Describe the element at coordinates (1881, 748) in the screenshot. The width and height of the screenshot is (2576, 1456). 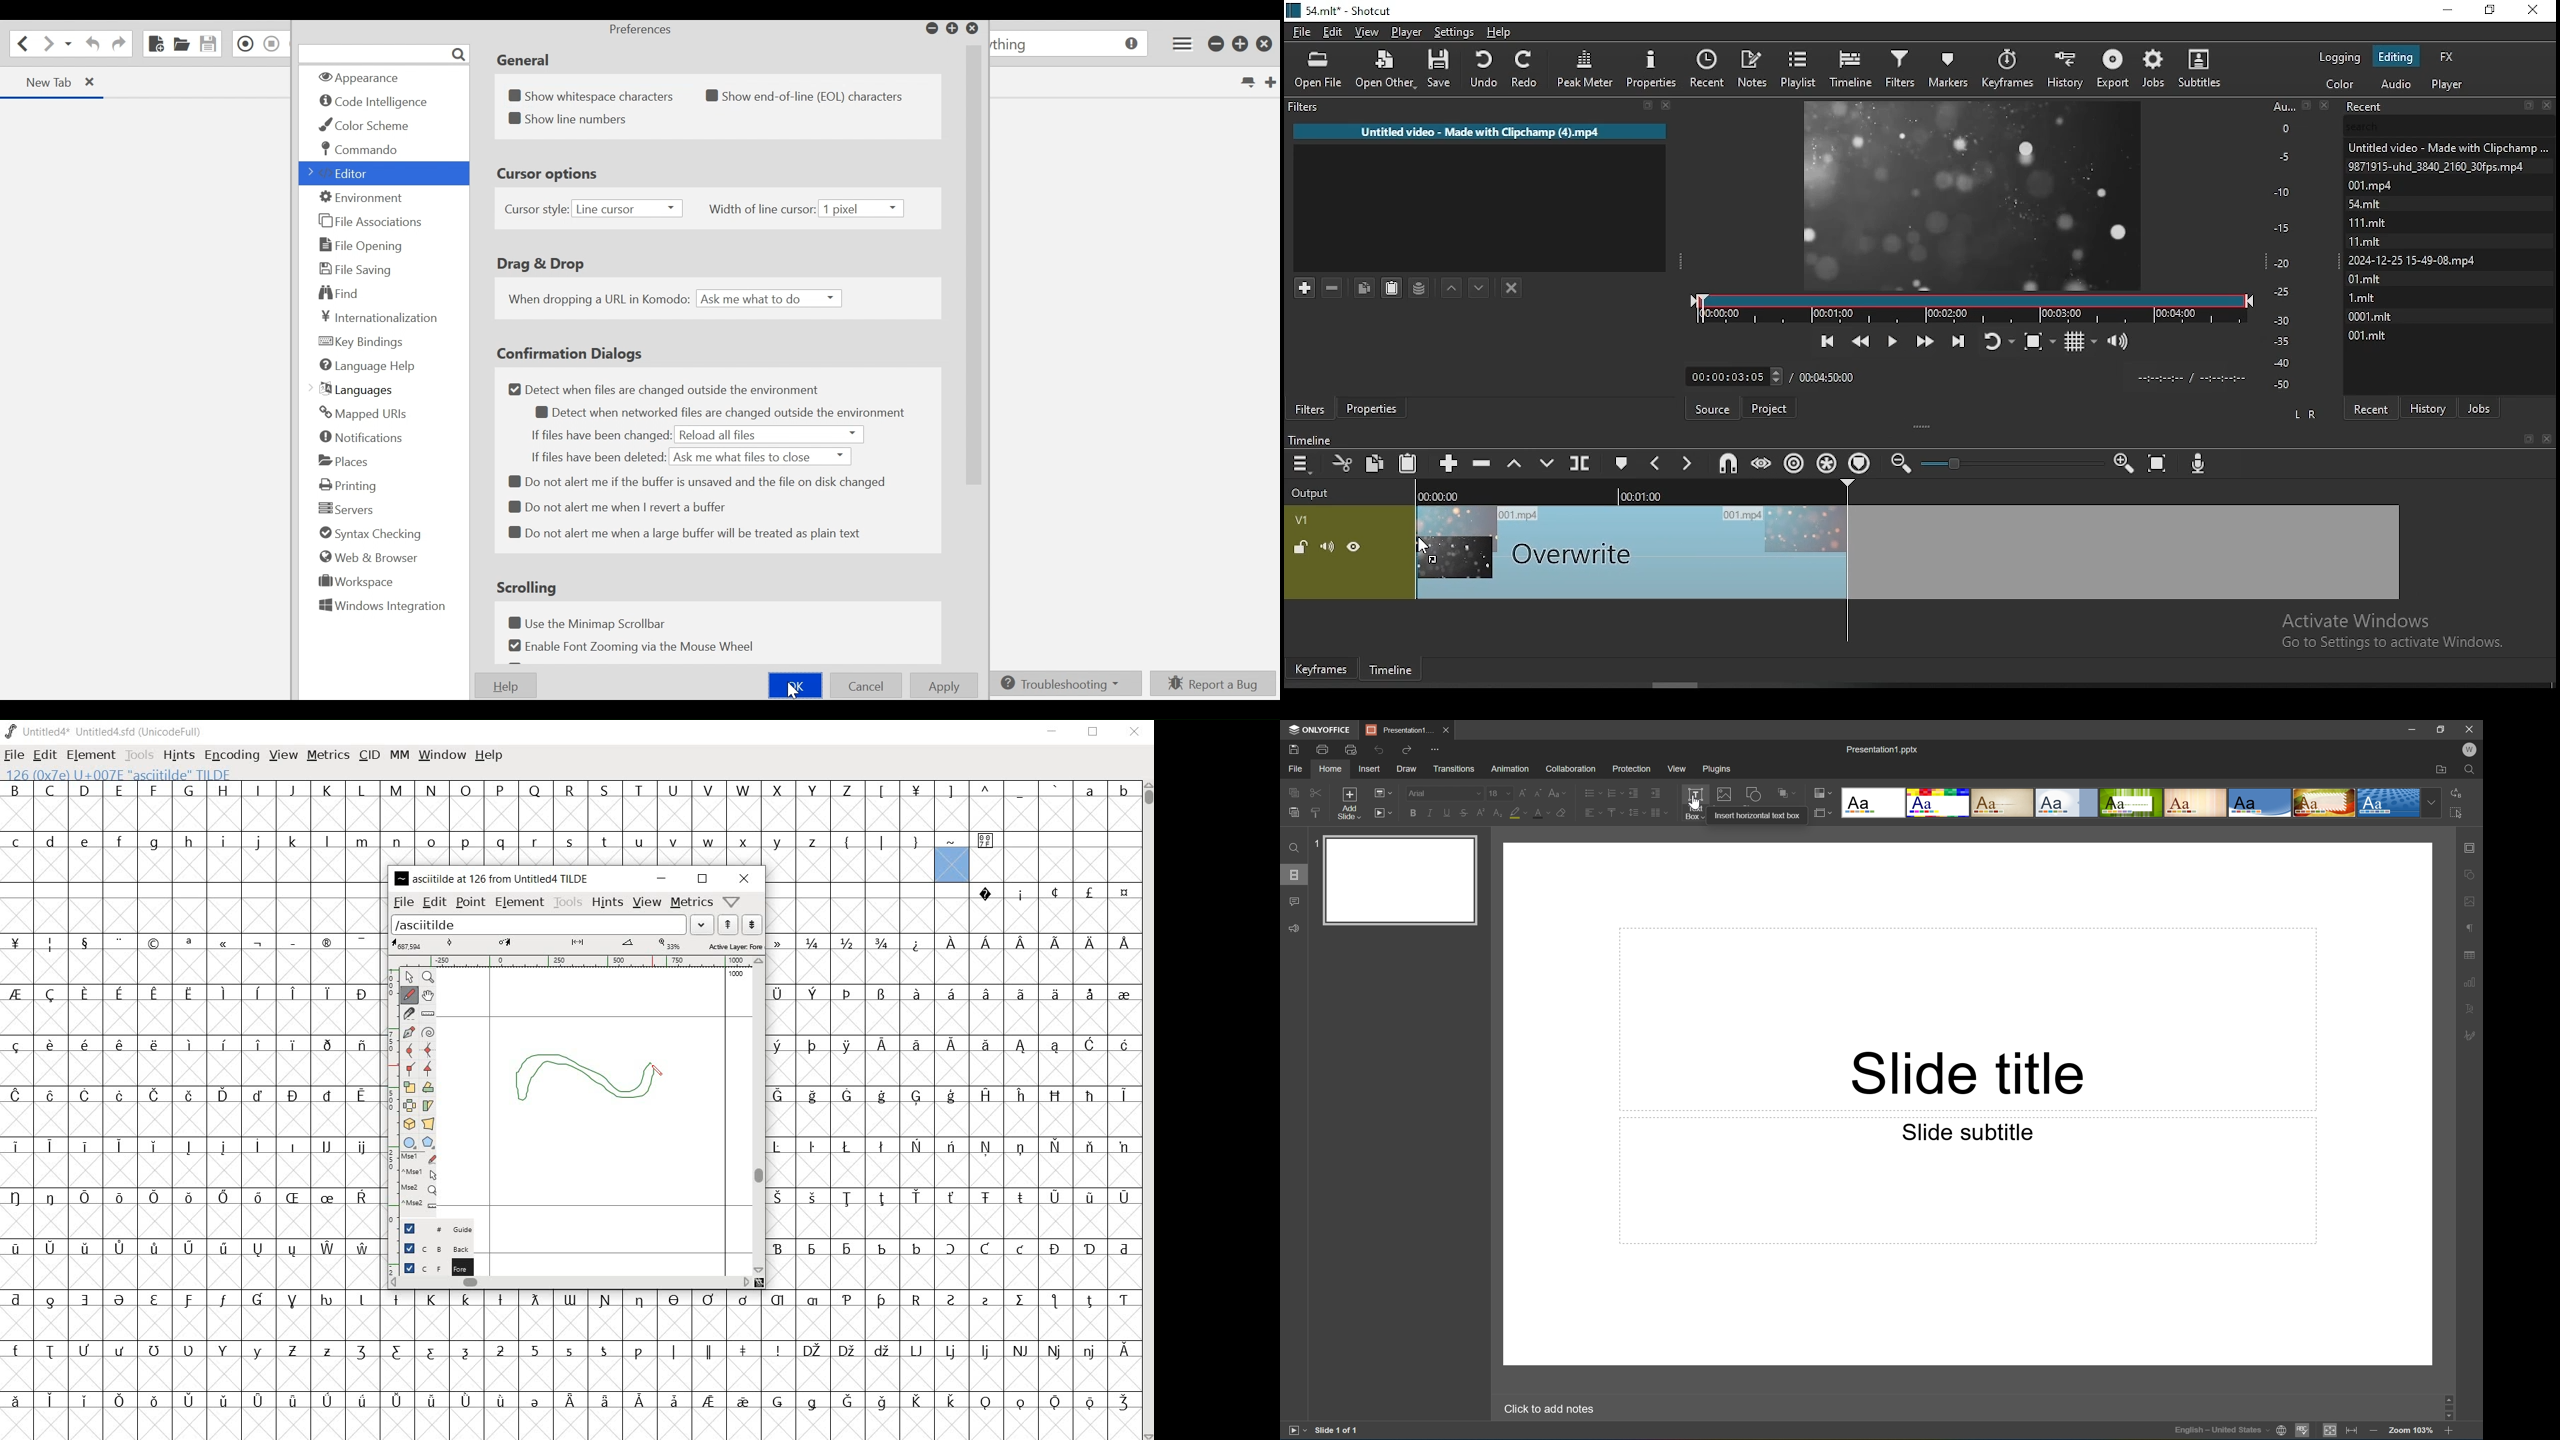
I see `Presentation1.pptx` at that location.